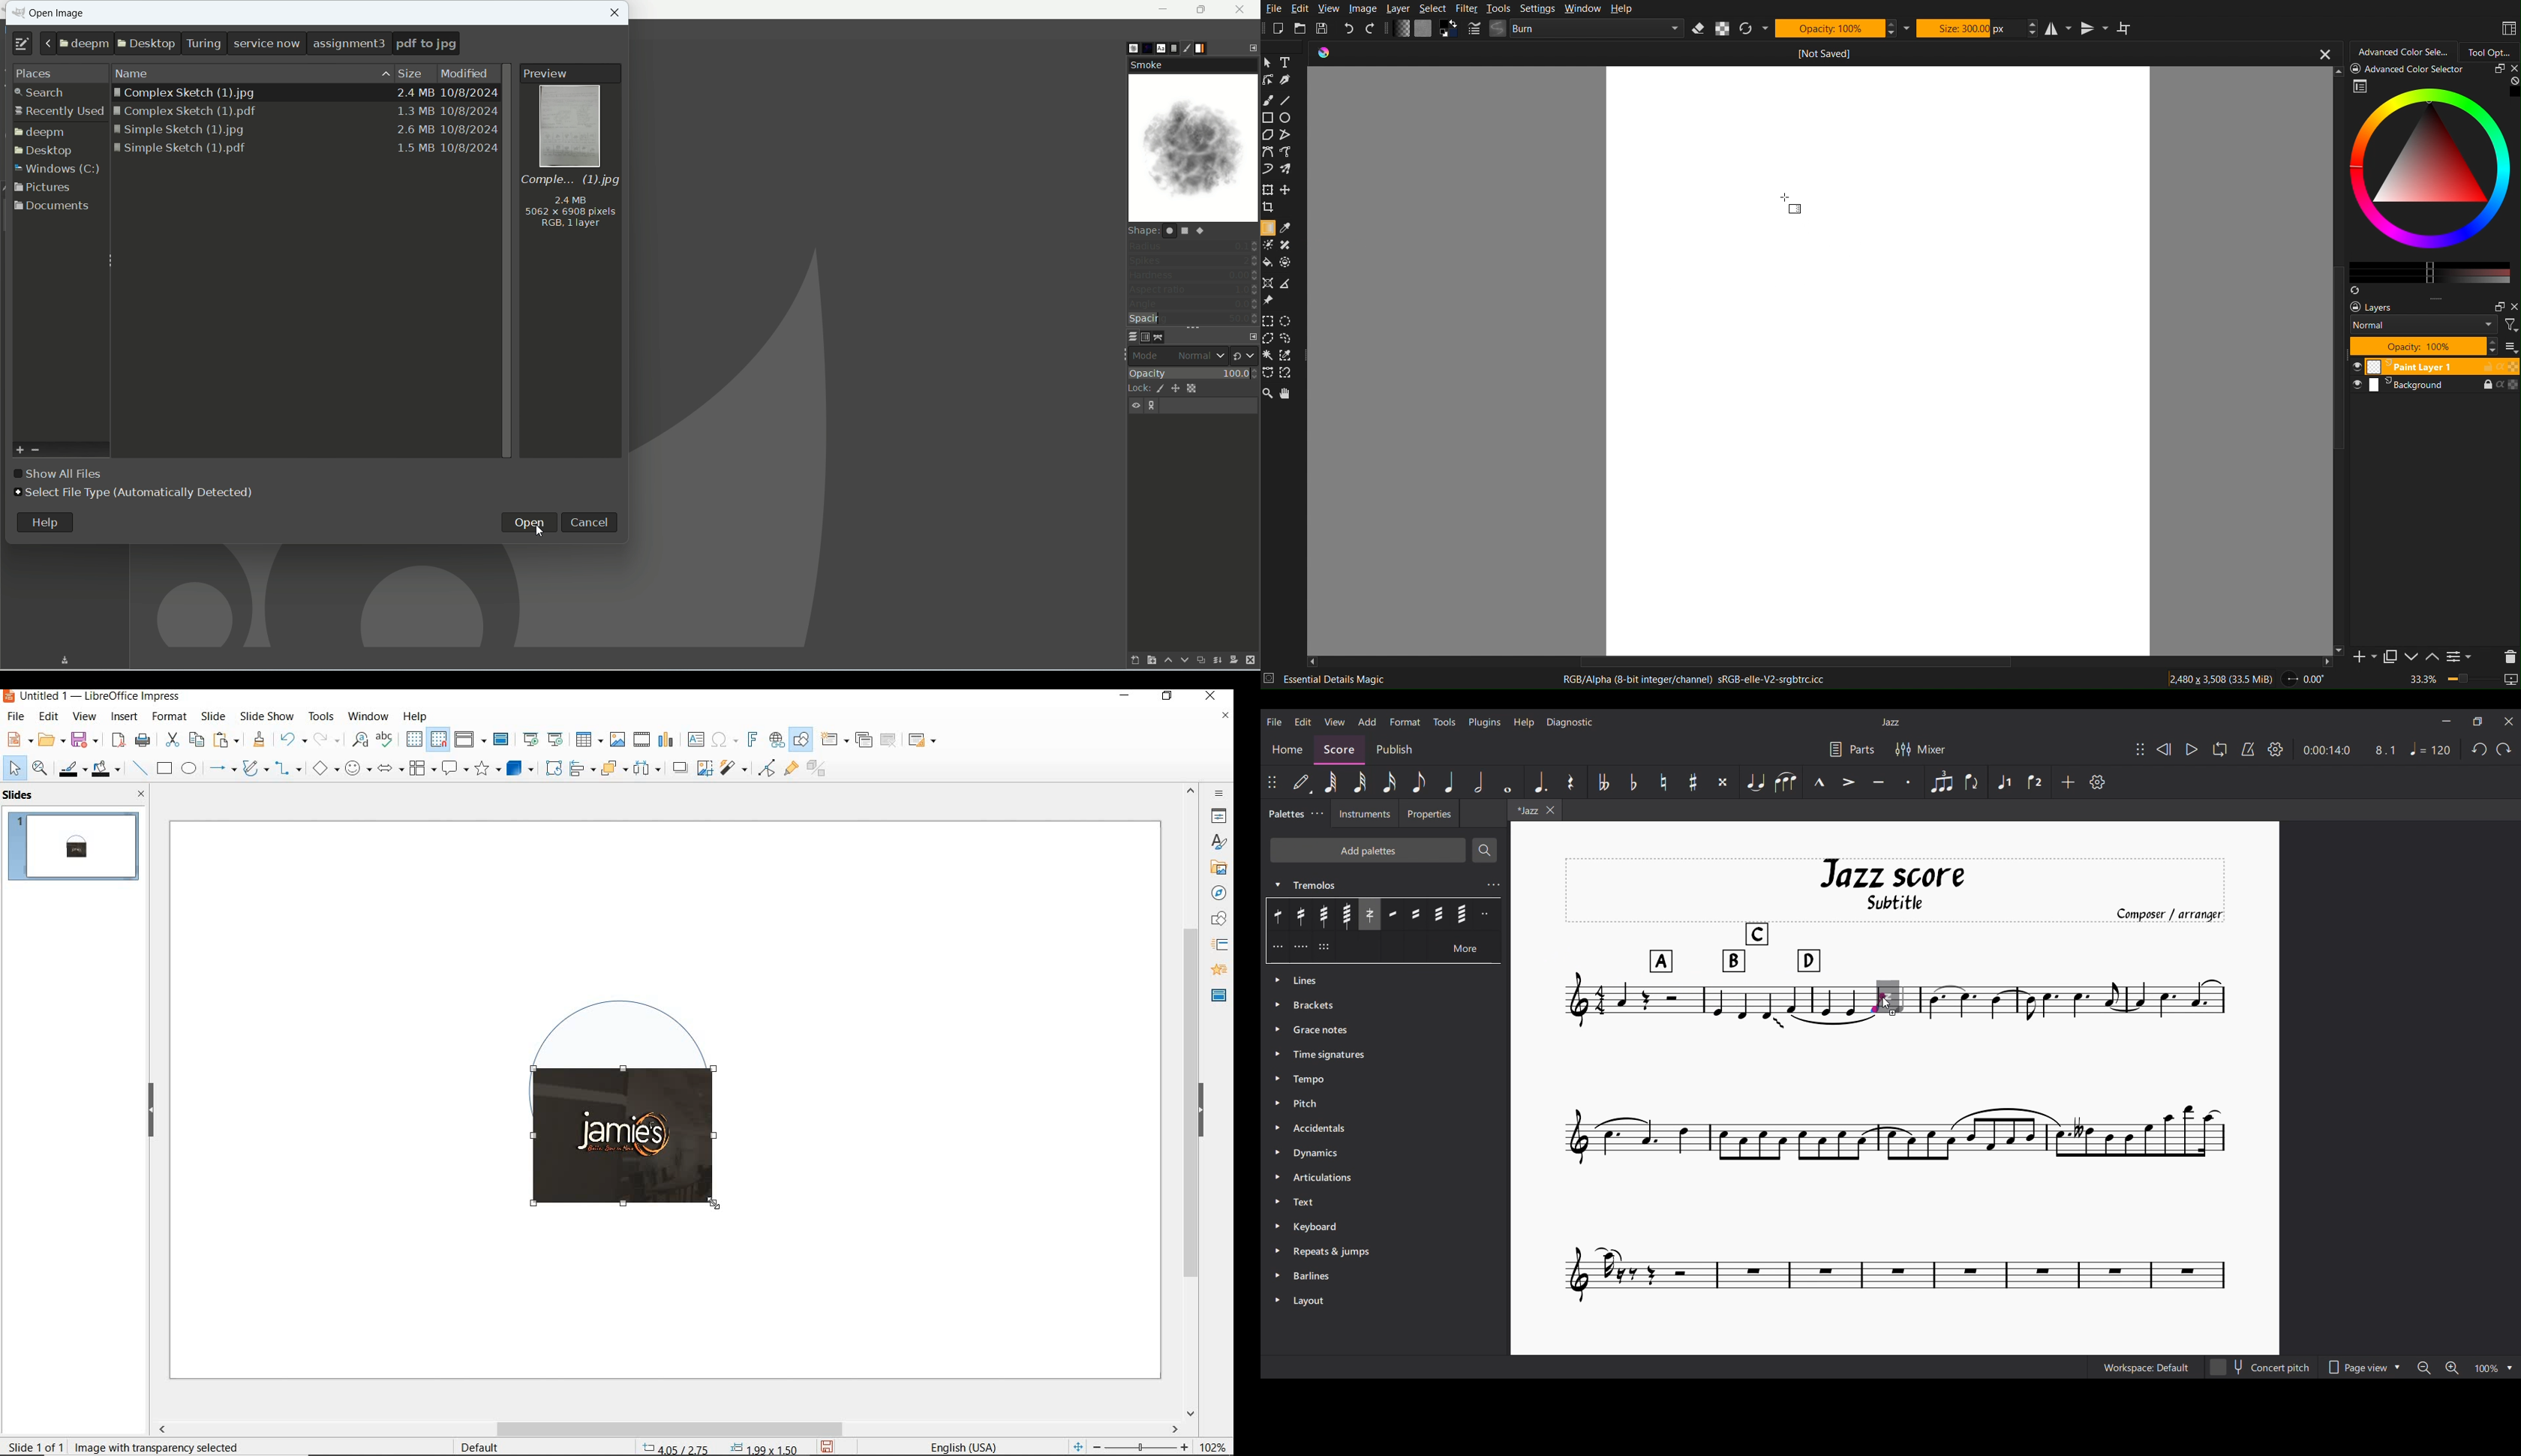 The width and height of the screenshot is (2548, 1456). I want to click on lines & arrows, so click(222, 770).